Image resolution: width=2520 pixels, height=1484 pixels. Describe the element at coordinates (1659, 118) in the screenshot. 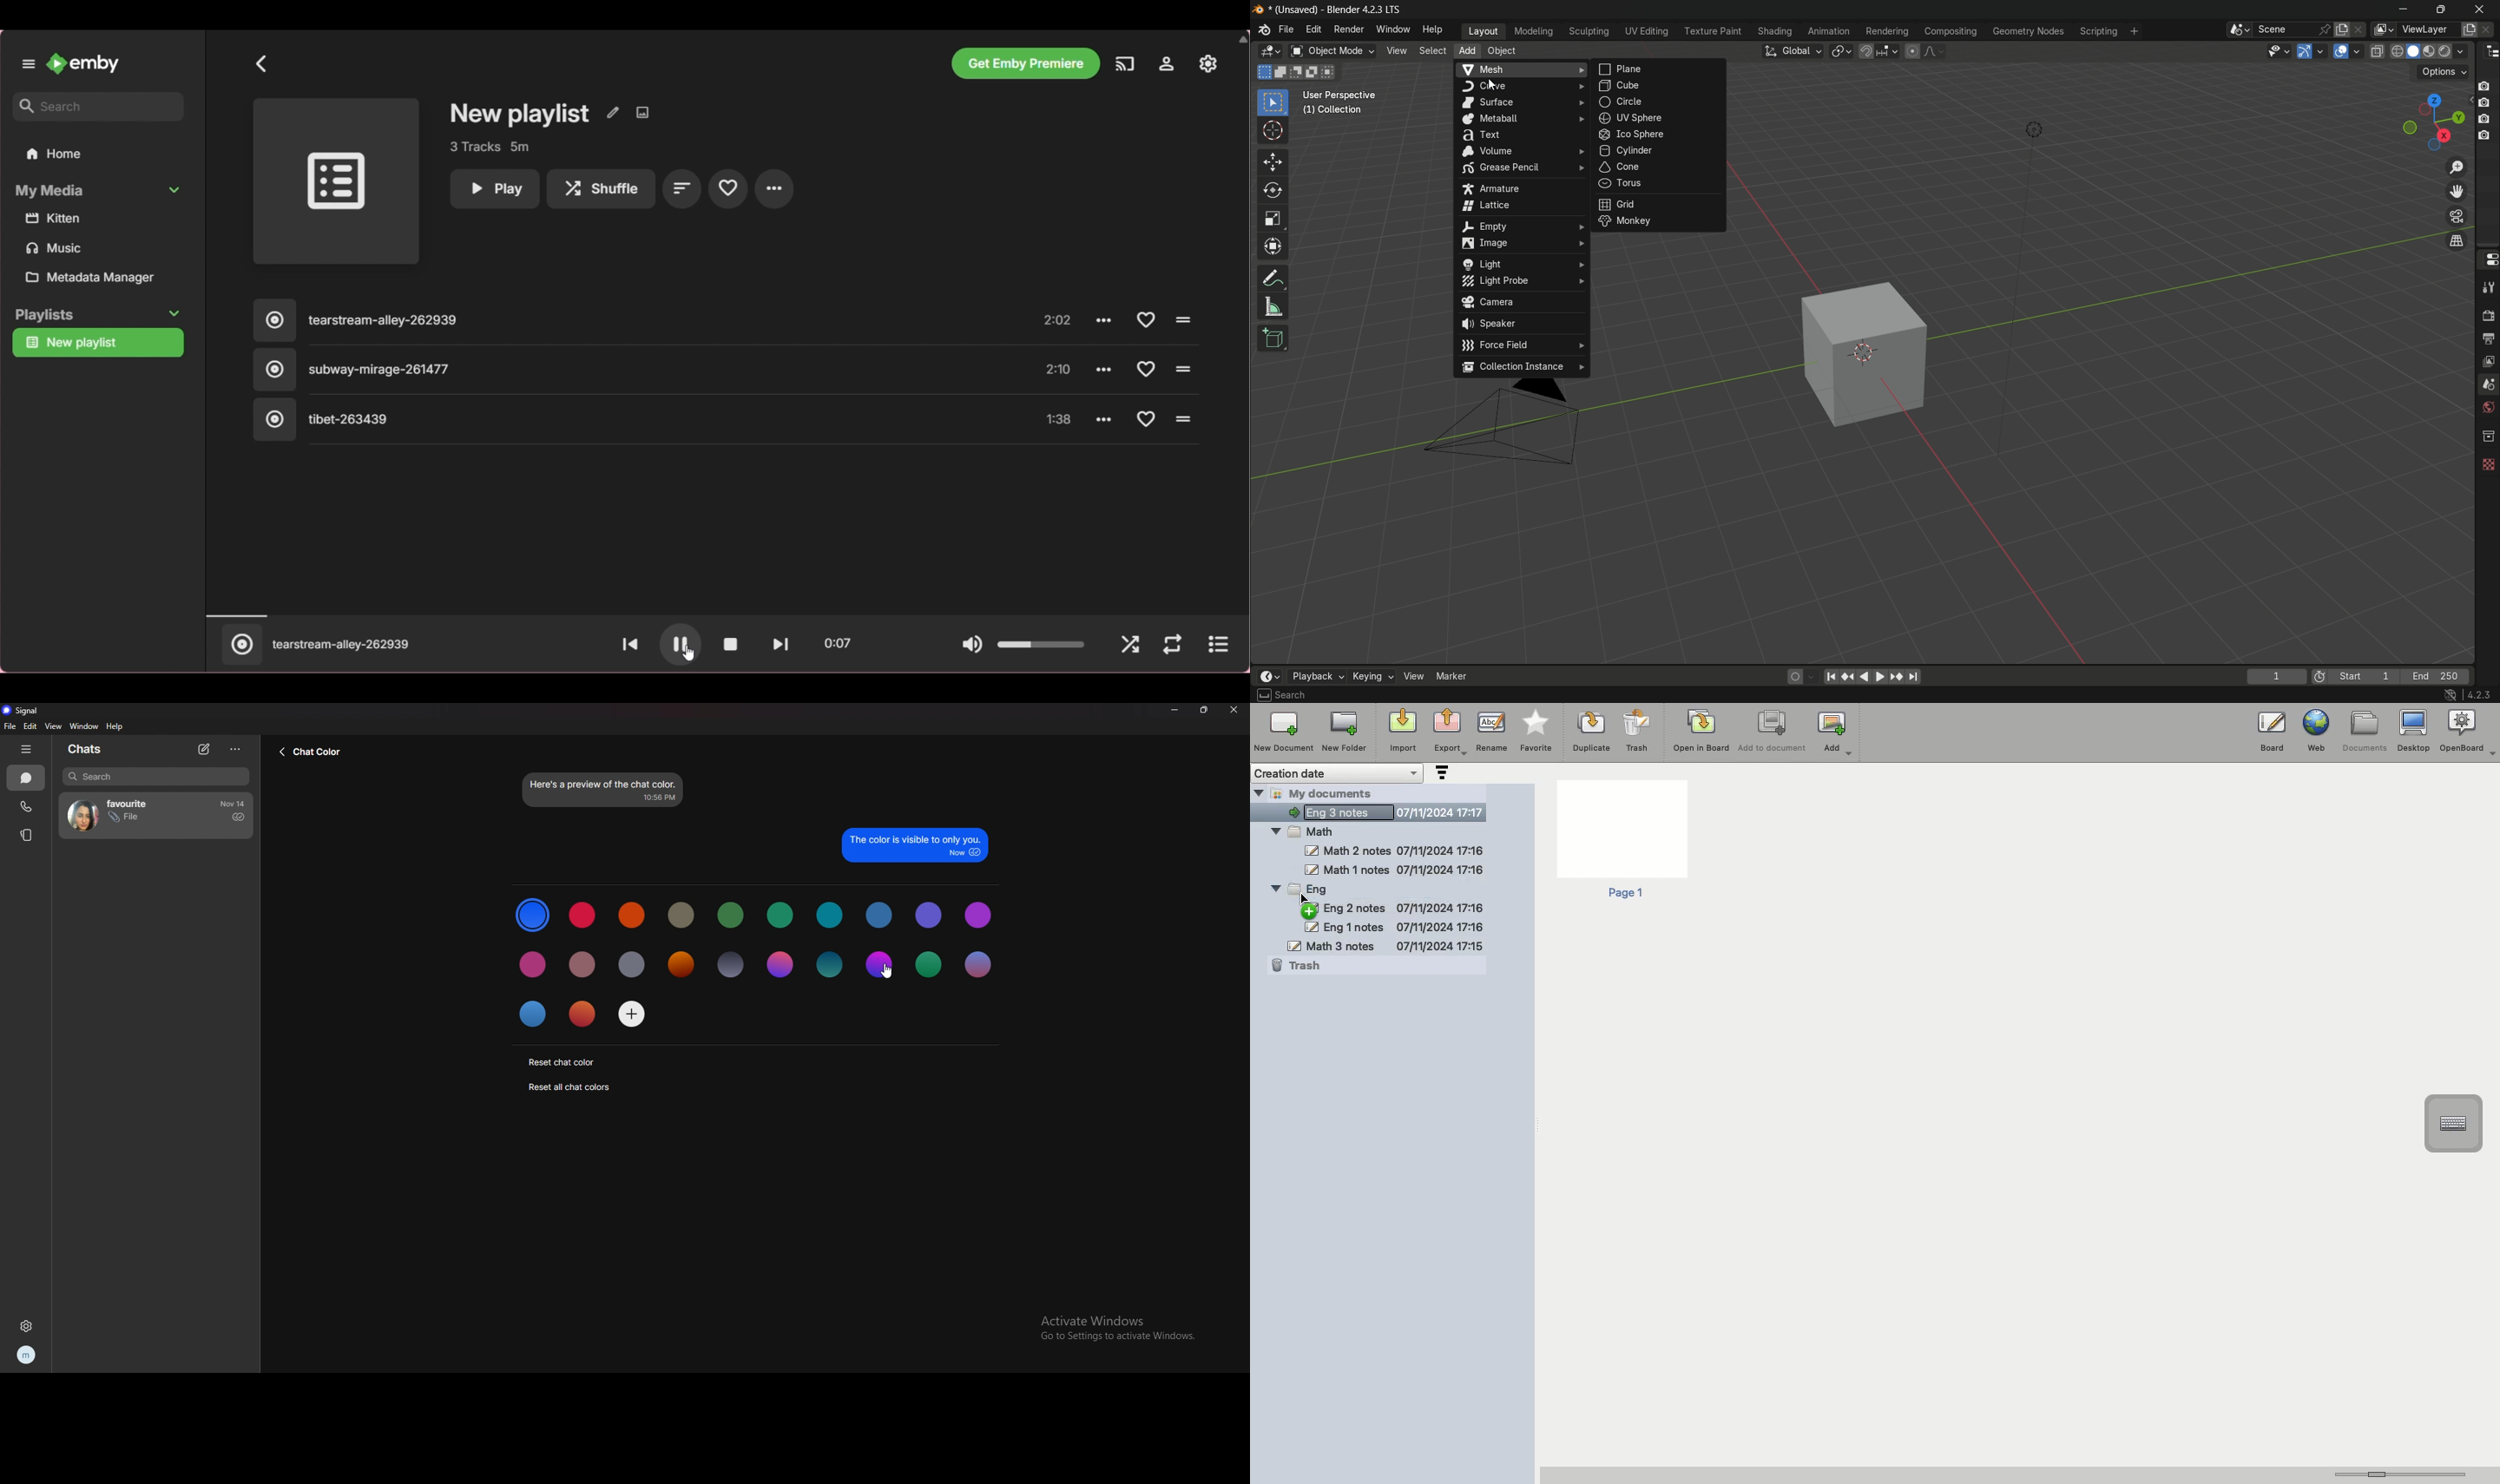

I see `uv sphere` at that location.